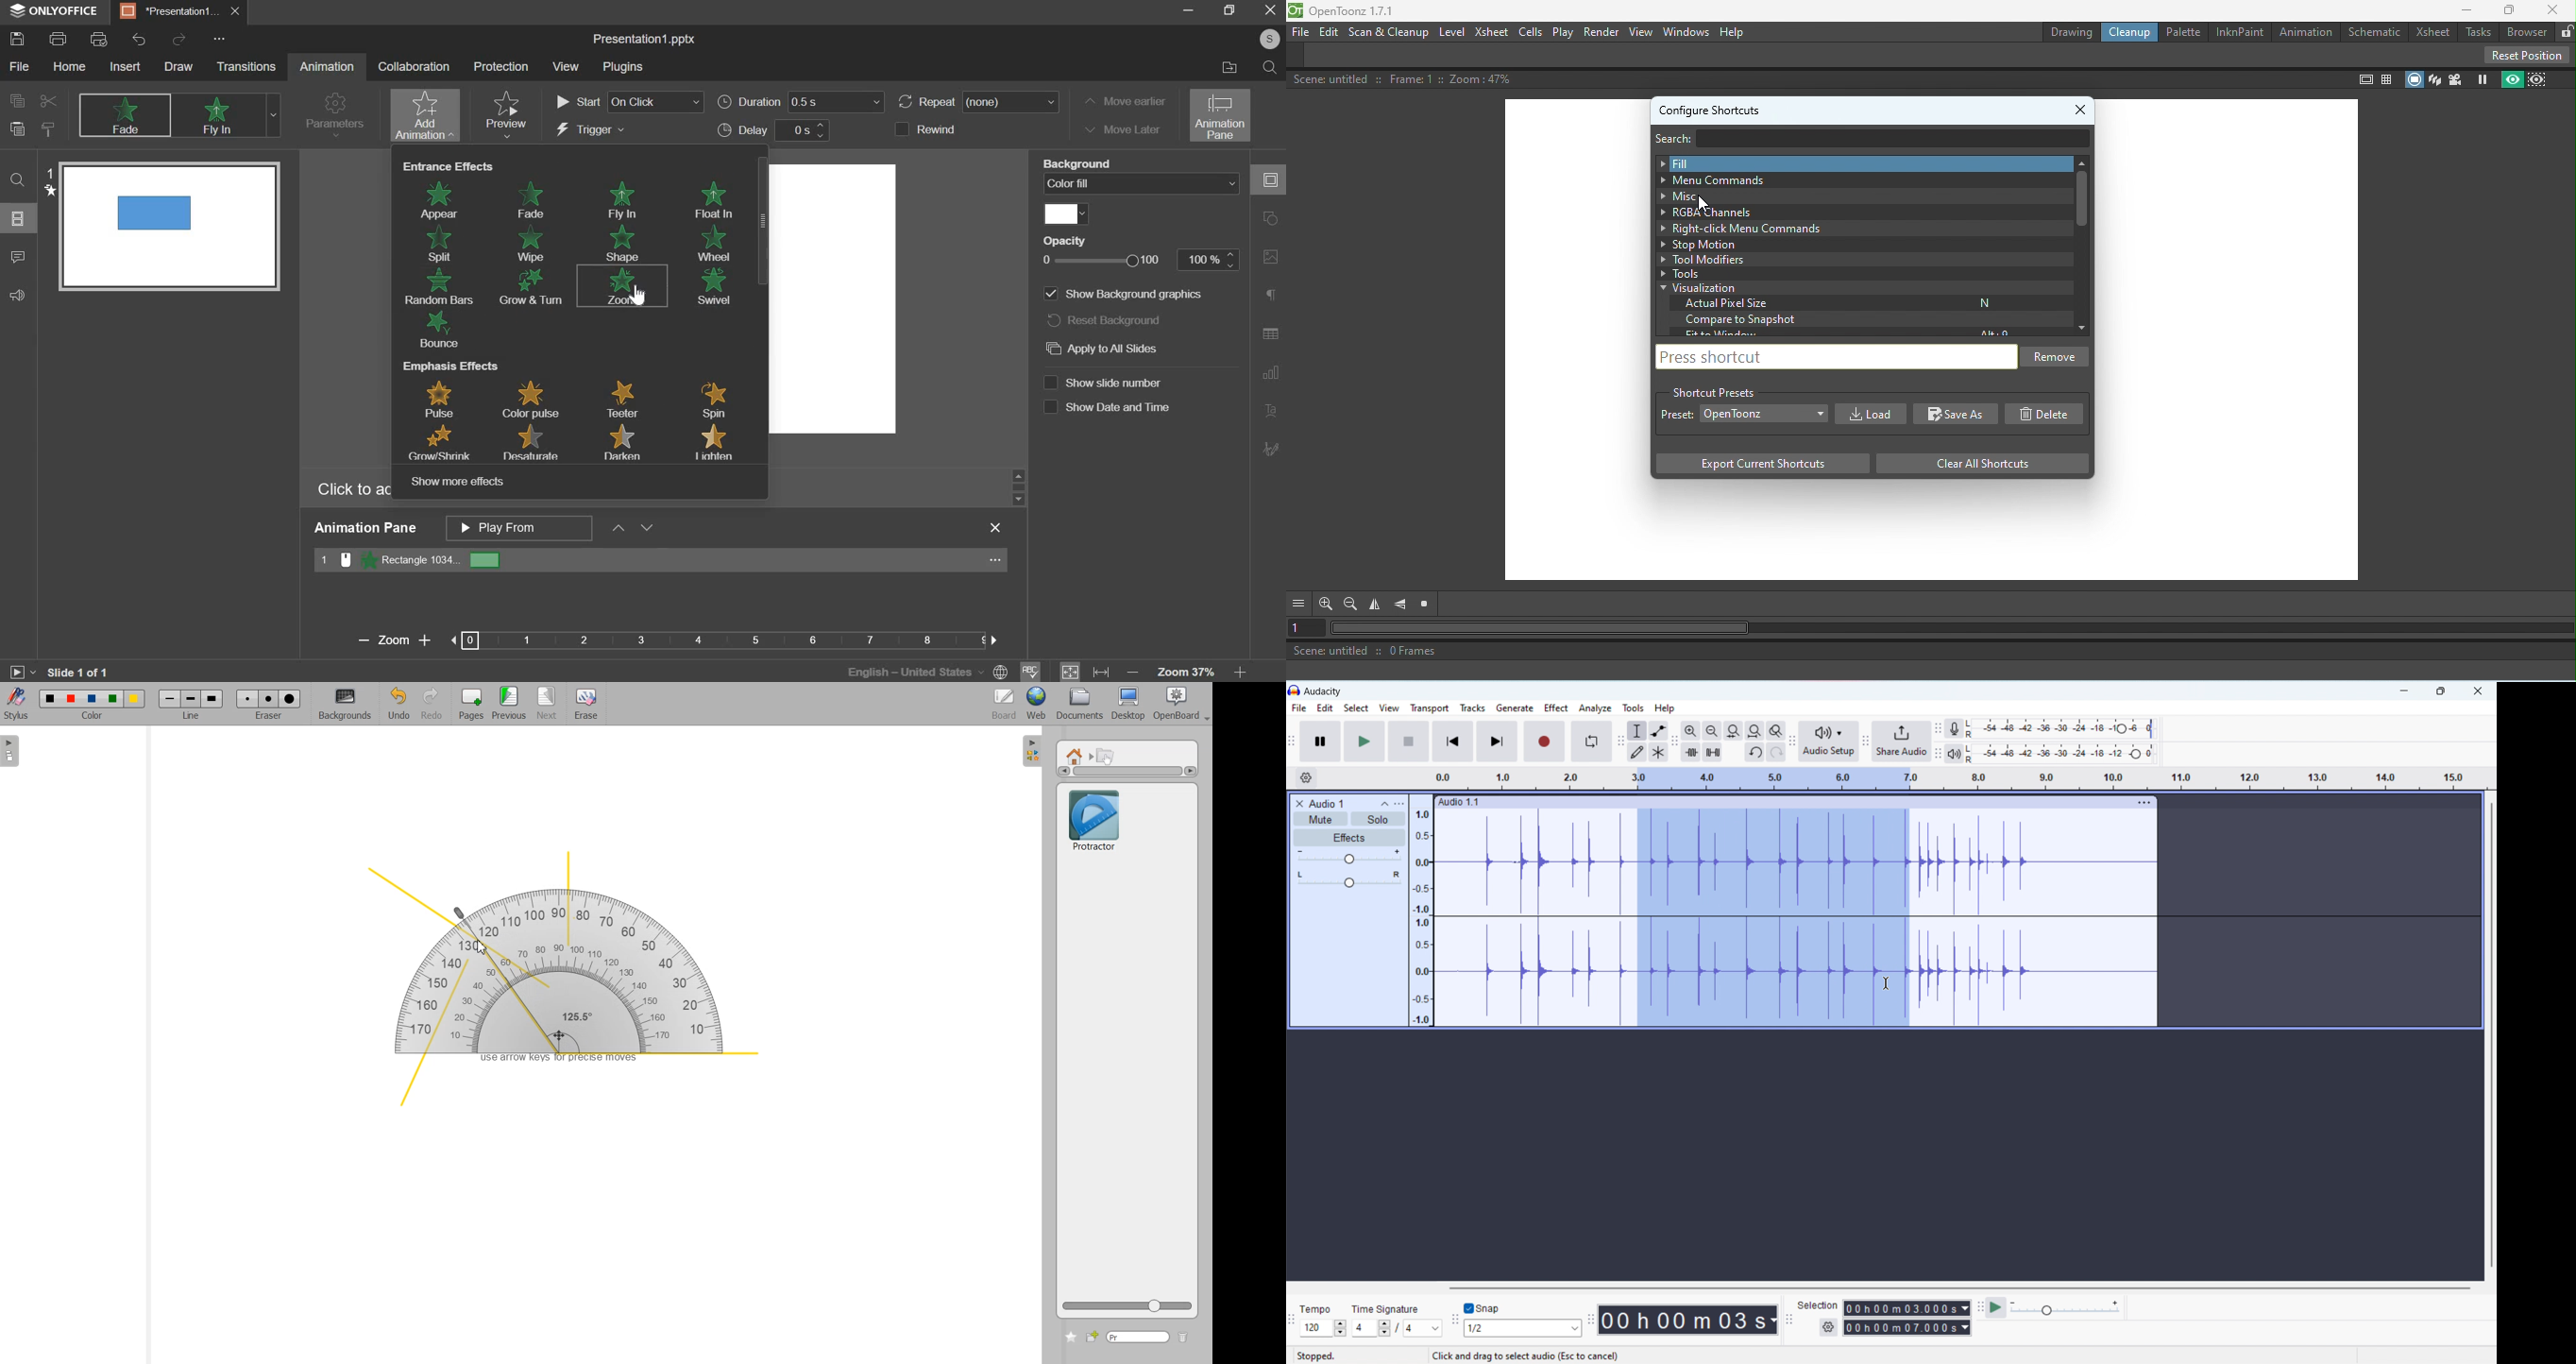  Describe the element at coordinates (533, 245) in the screenshot. I see `wipe` at that location.